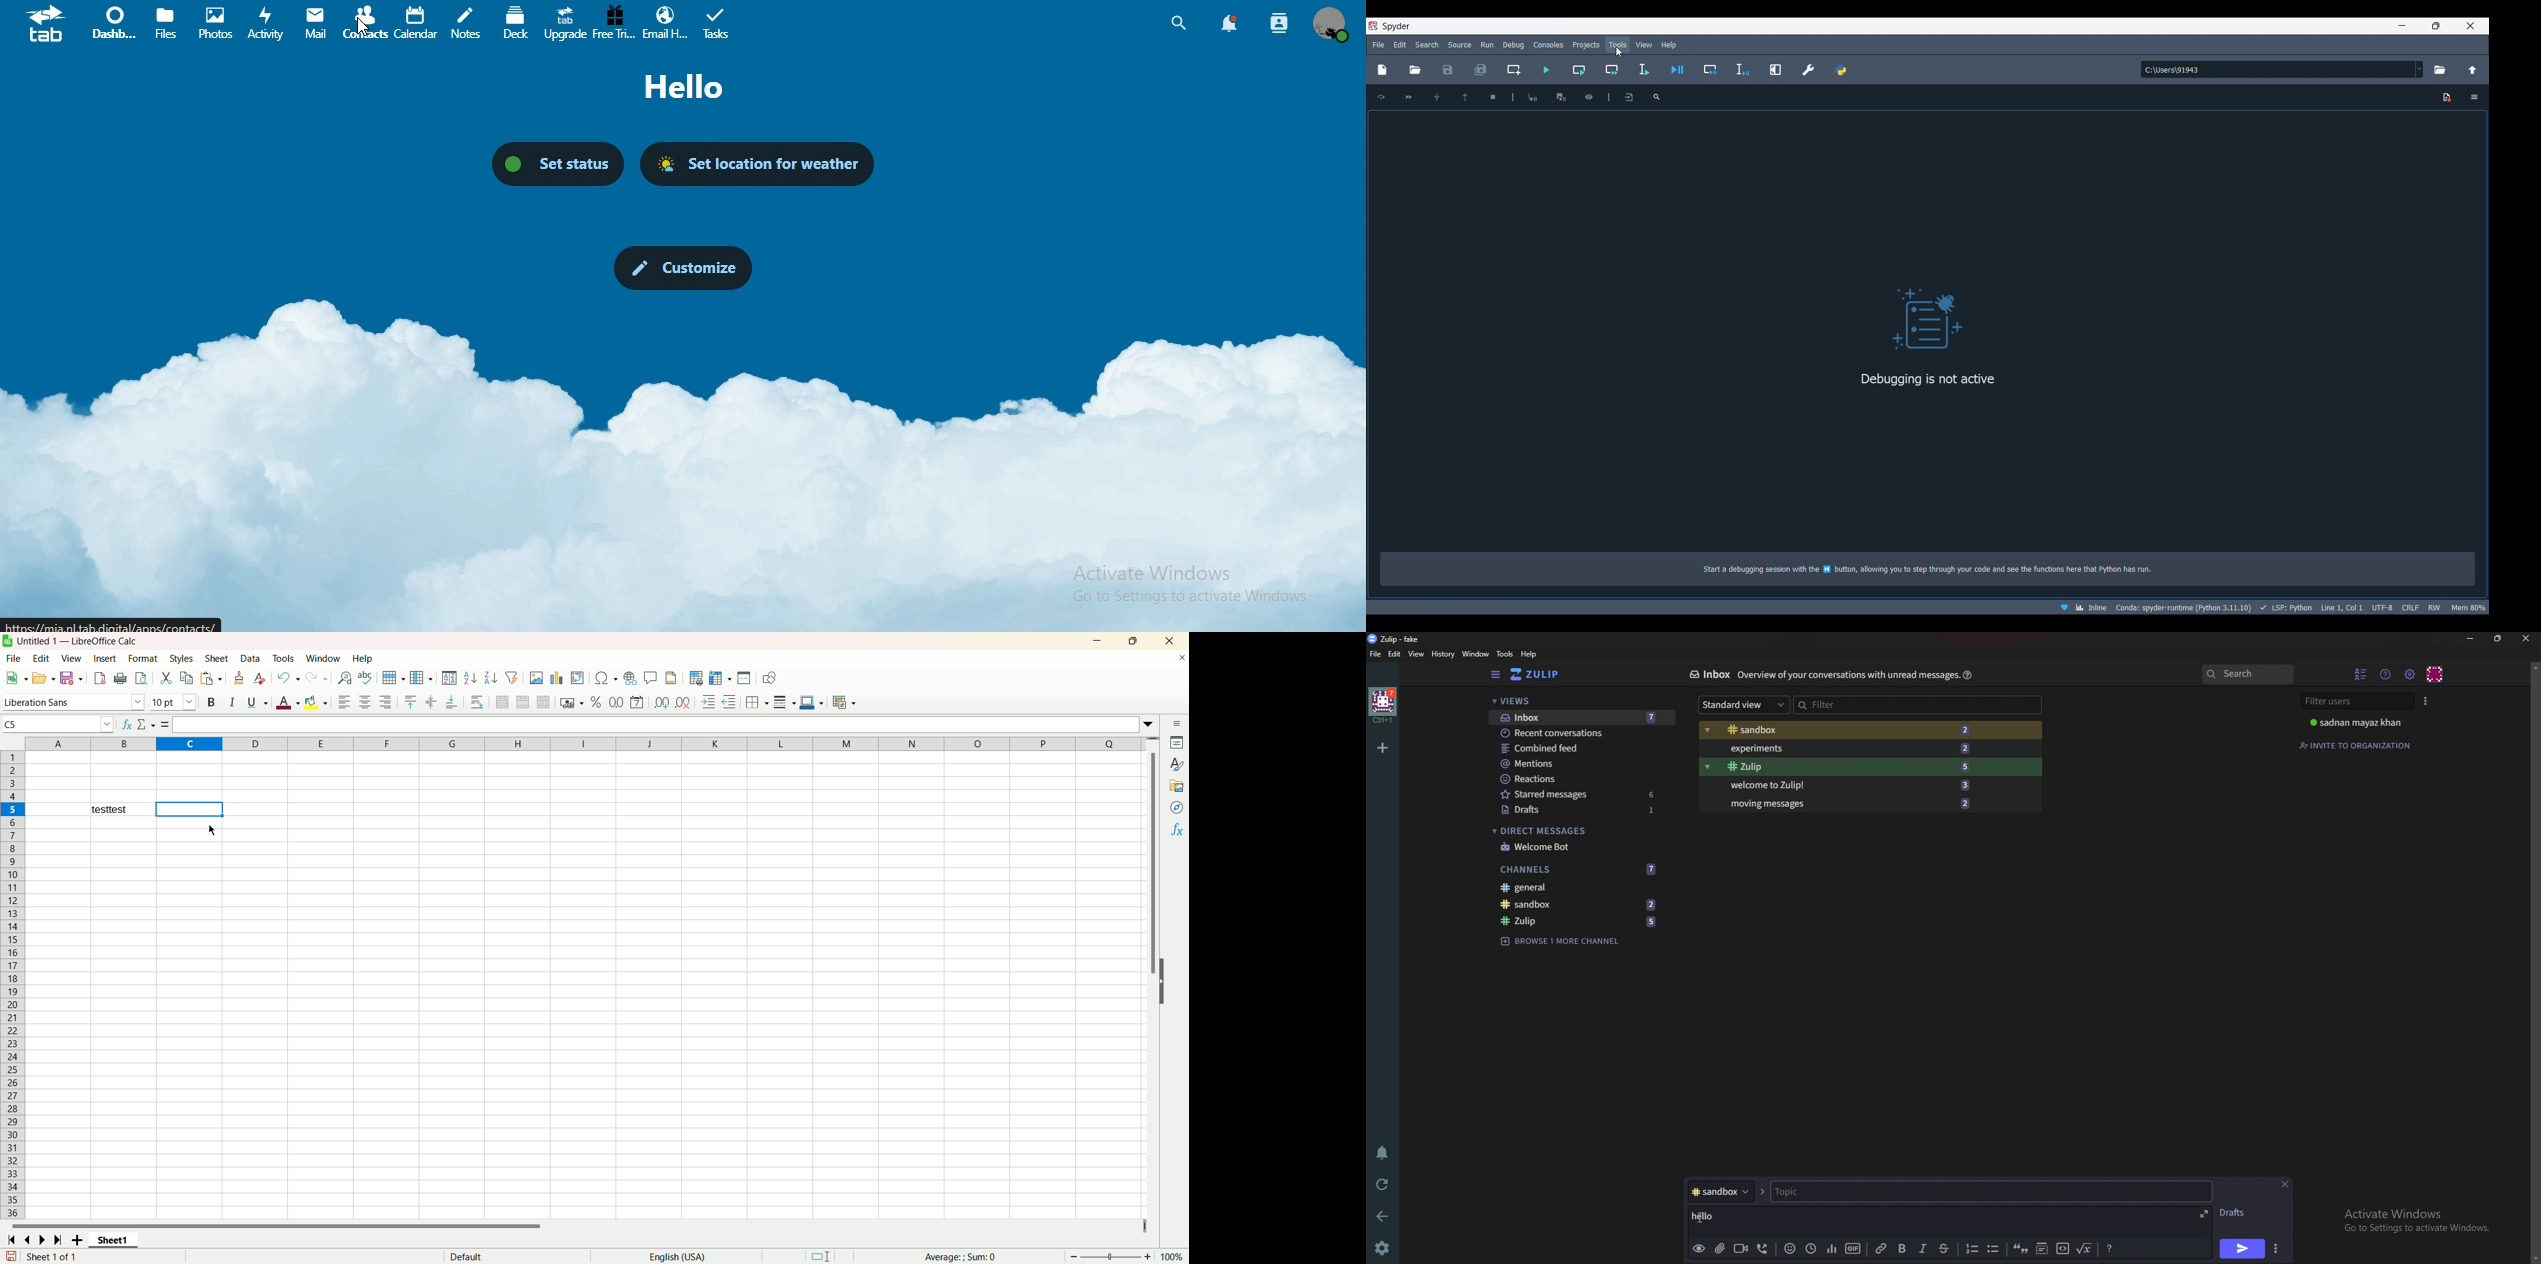 The image size is (2548, 1288). Describe the element at coordinates (1481, 70) in the screenshot. I see `Save all` at that location.